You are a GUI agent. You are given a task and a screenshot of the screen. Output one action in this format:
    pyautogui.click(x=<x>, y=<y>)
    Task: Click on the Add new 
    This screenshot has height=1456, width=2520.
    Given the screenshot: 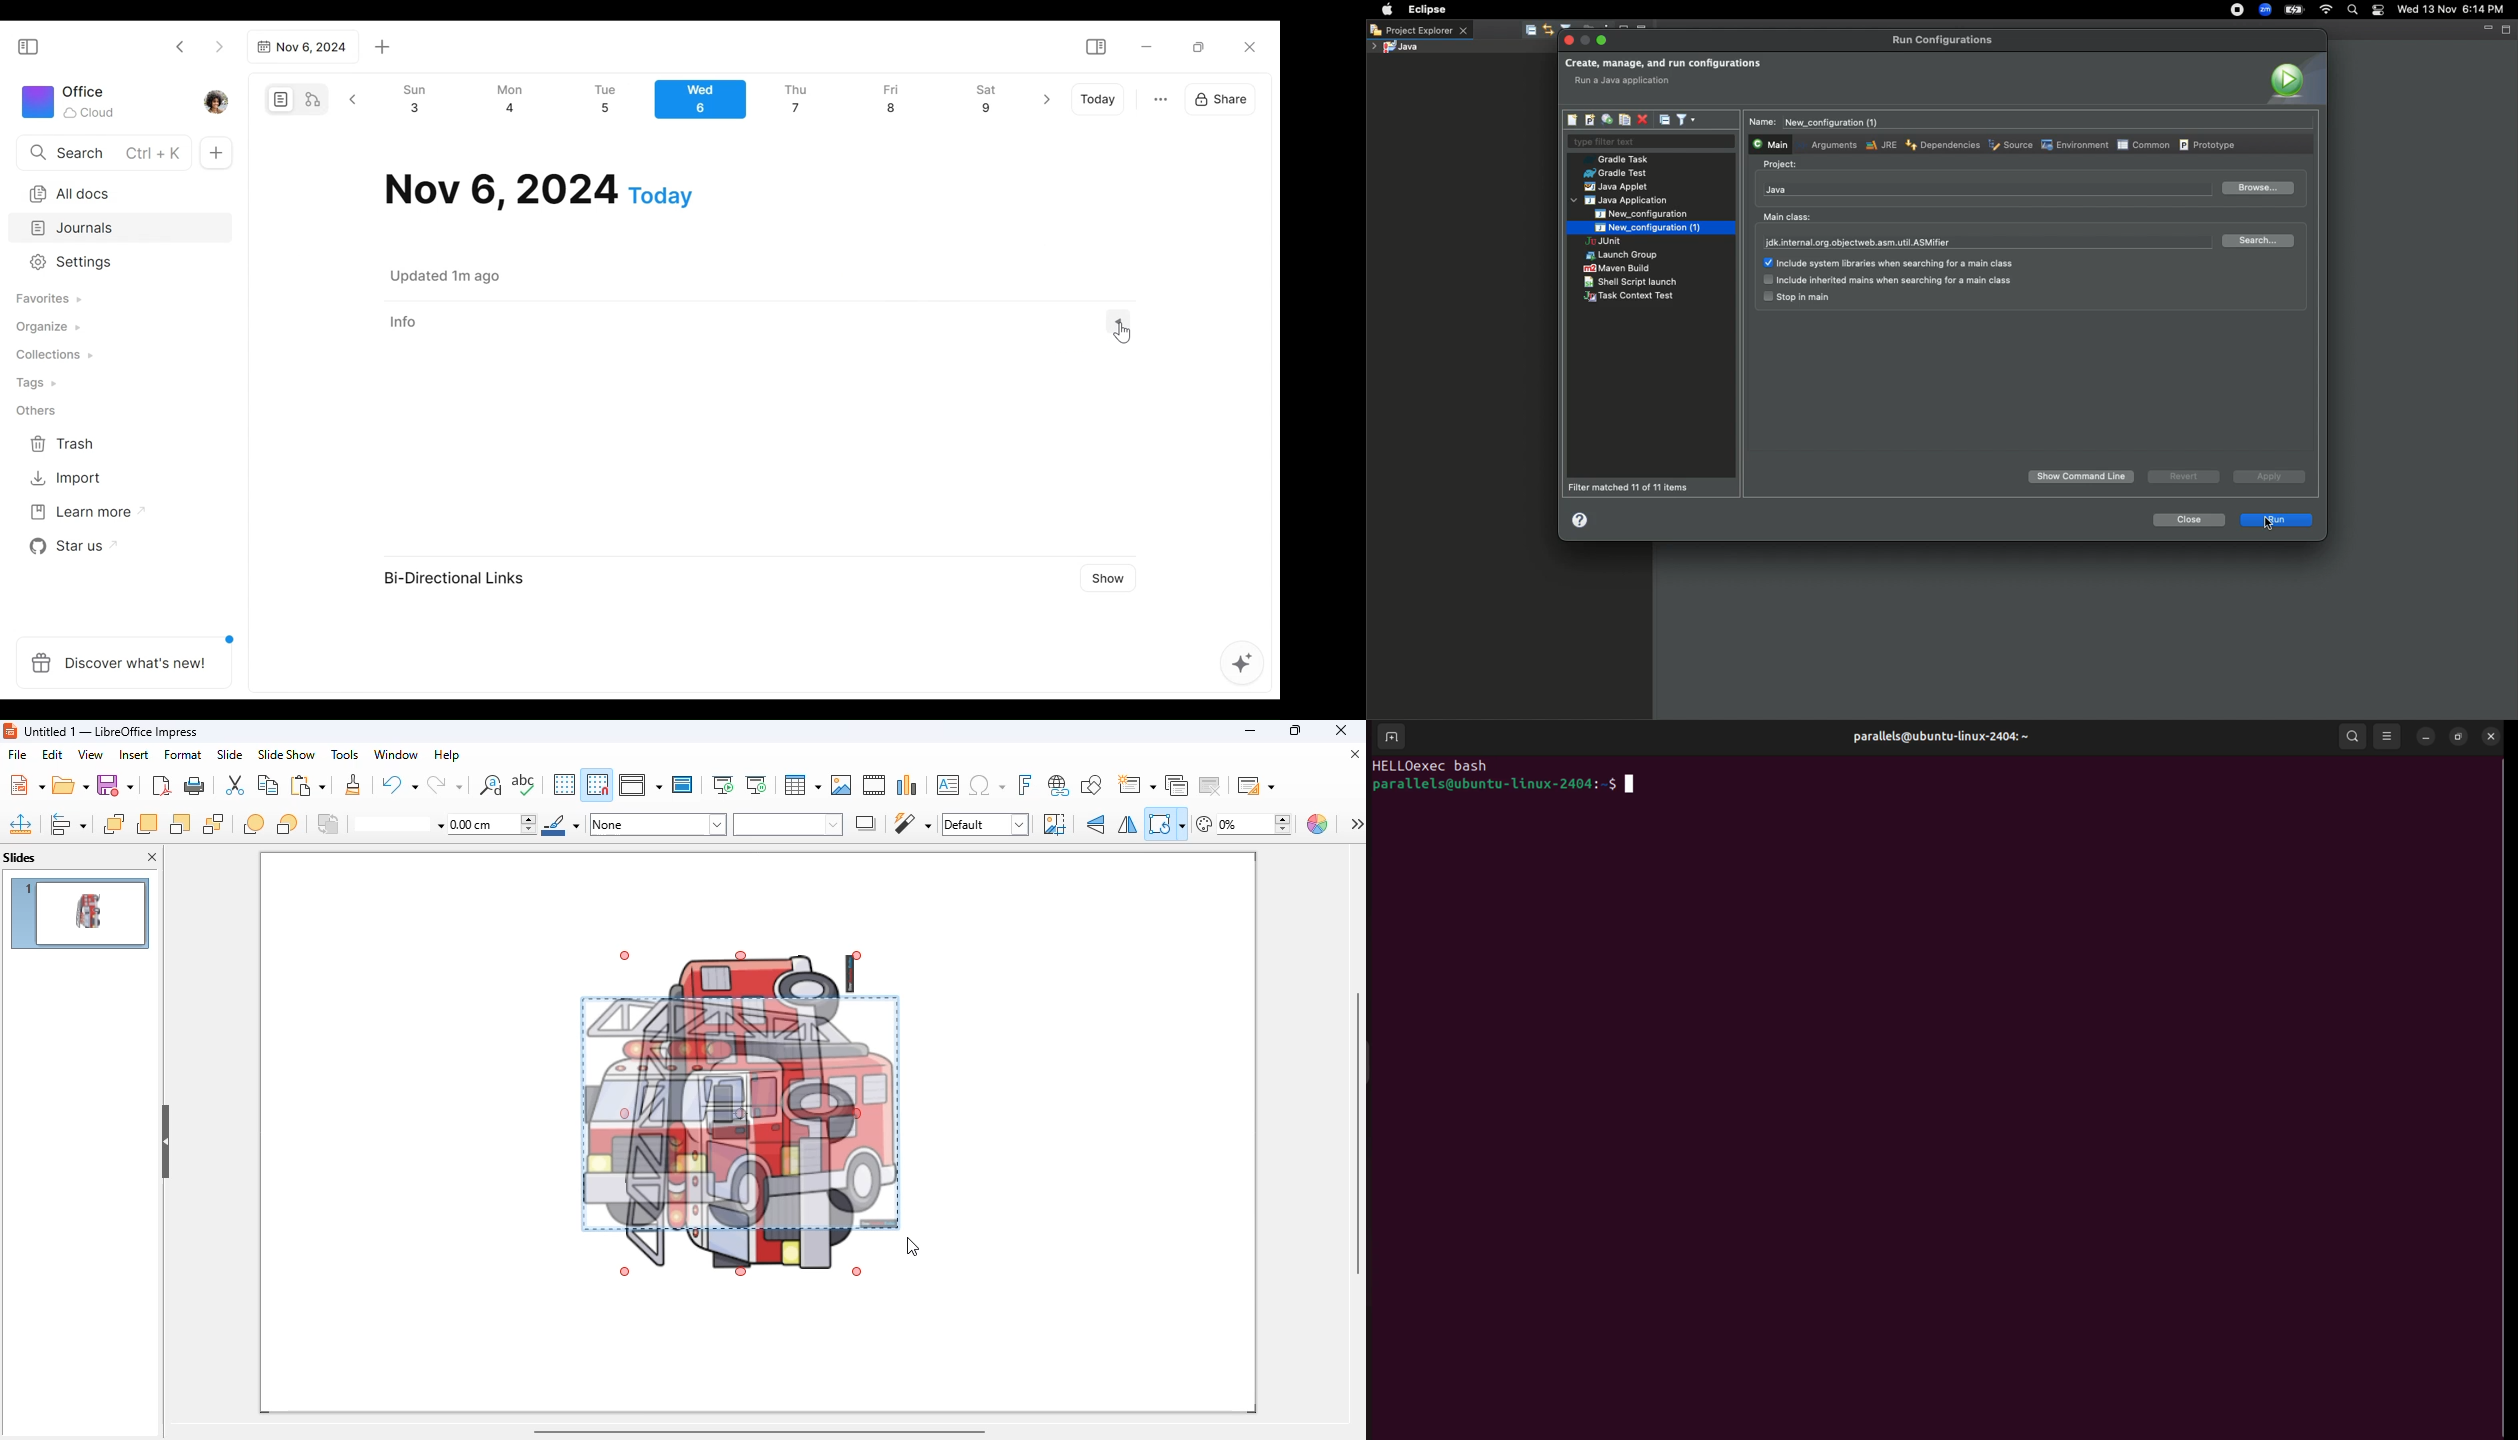 What is the action you would take?
    pyautogui.click(x=215, y=153)
    